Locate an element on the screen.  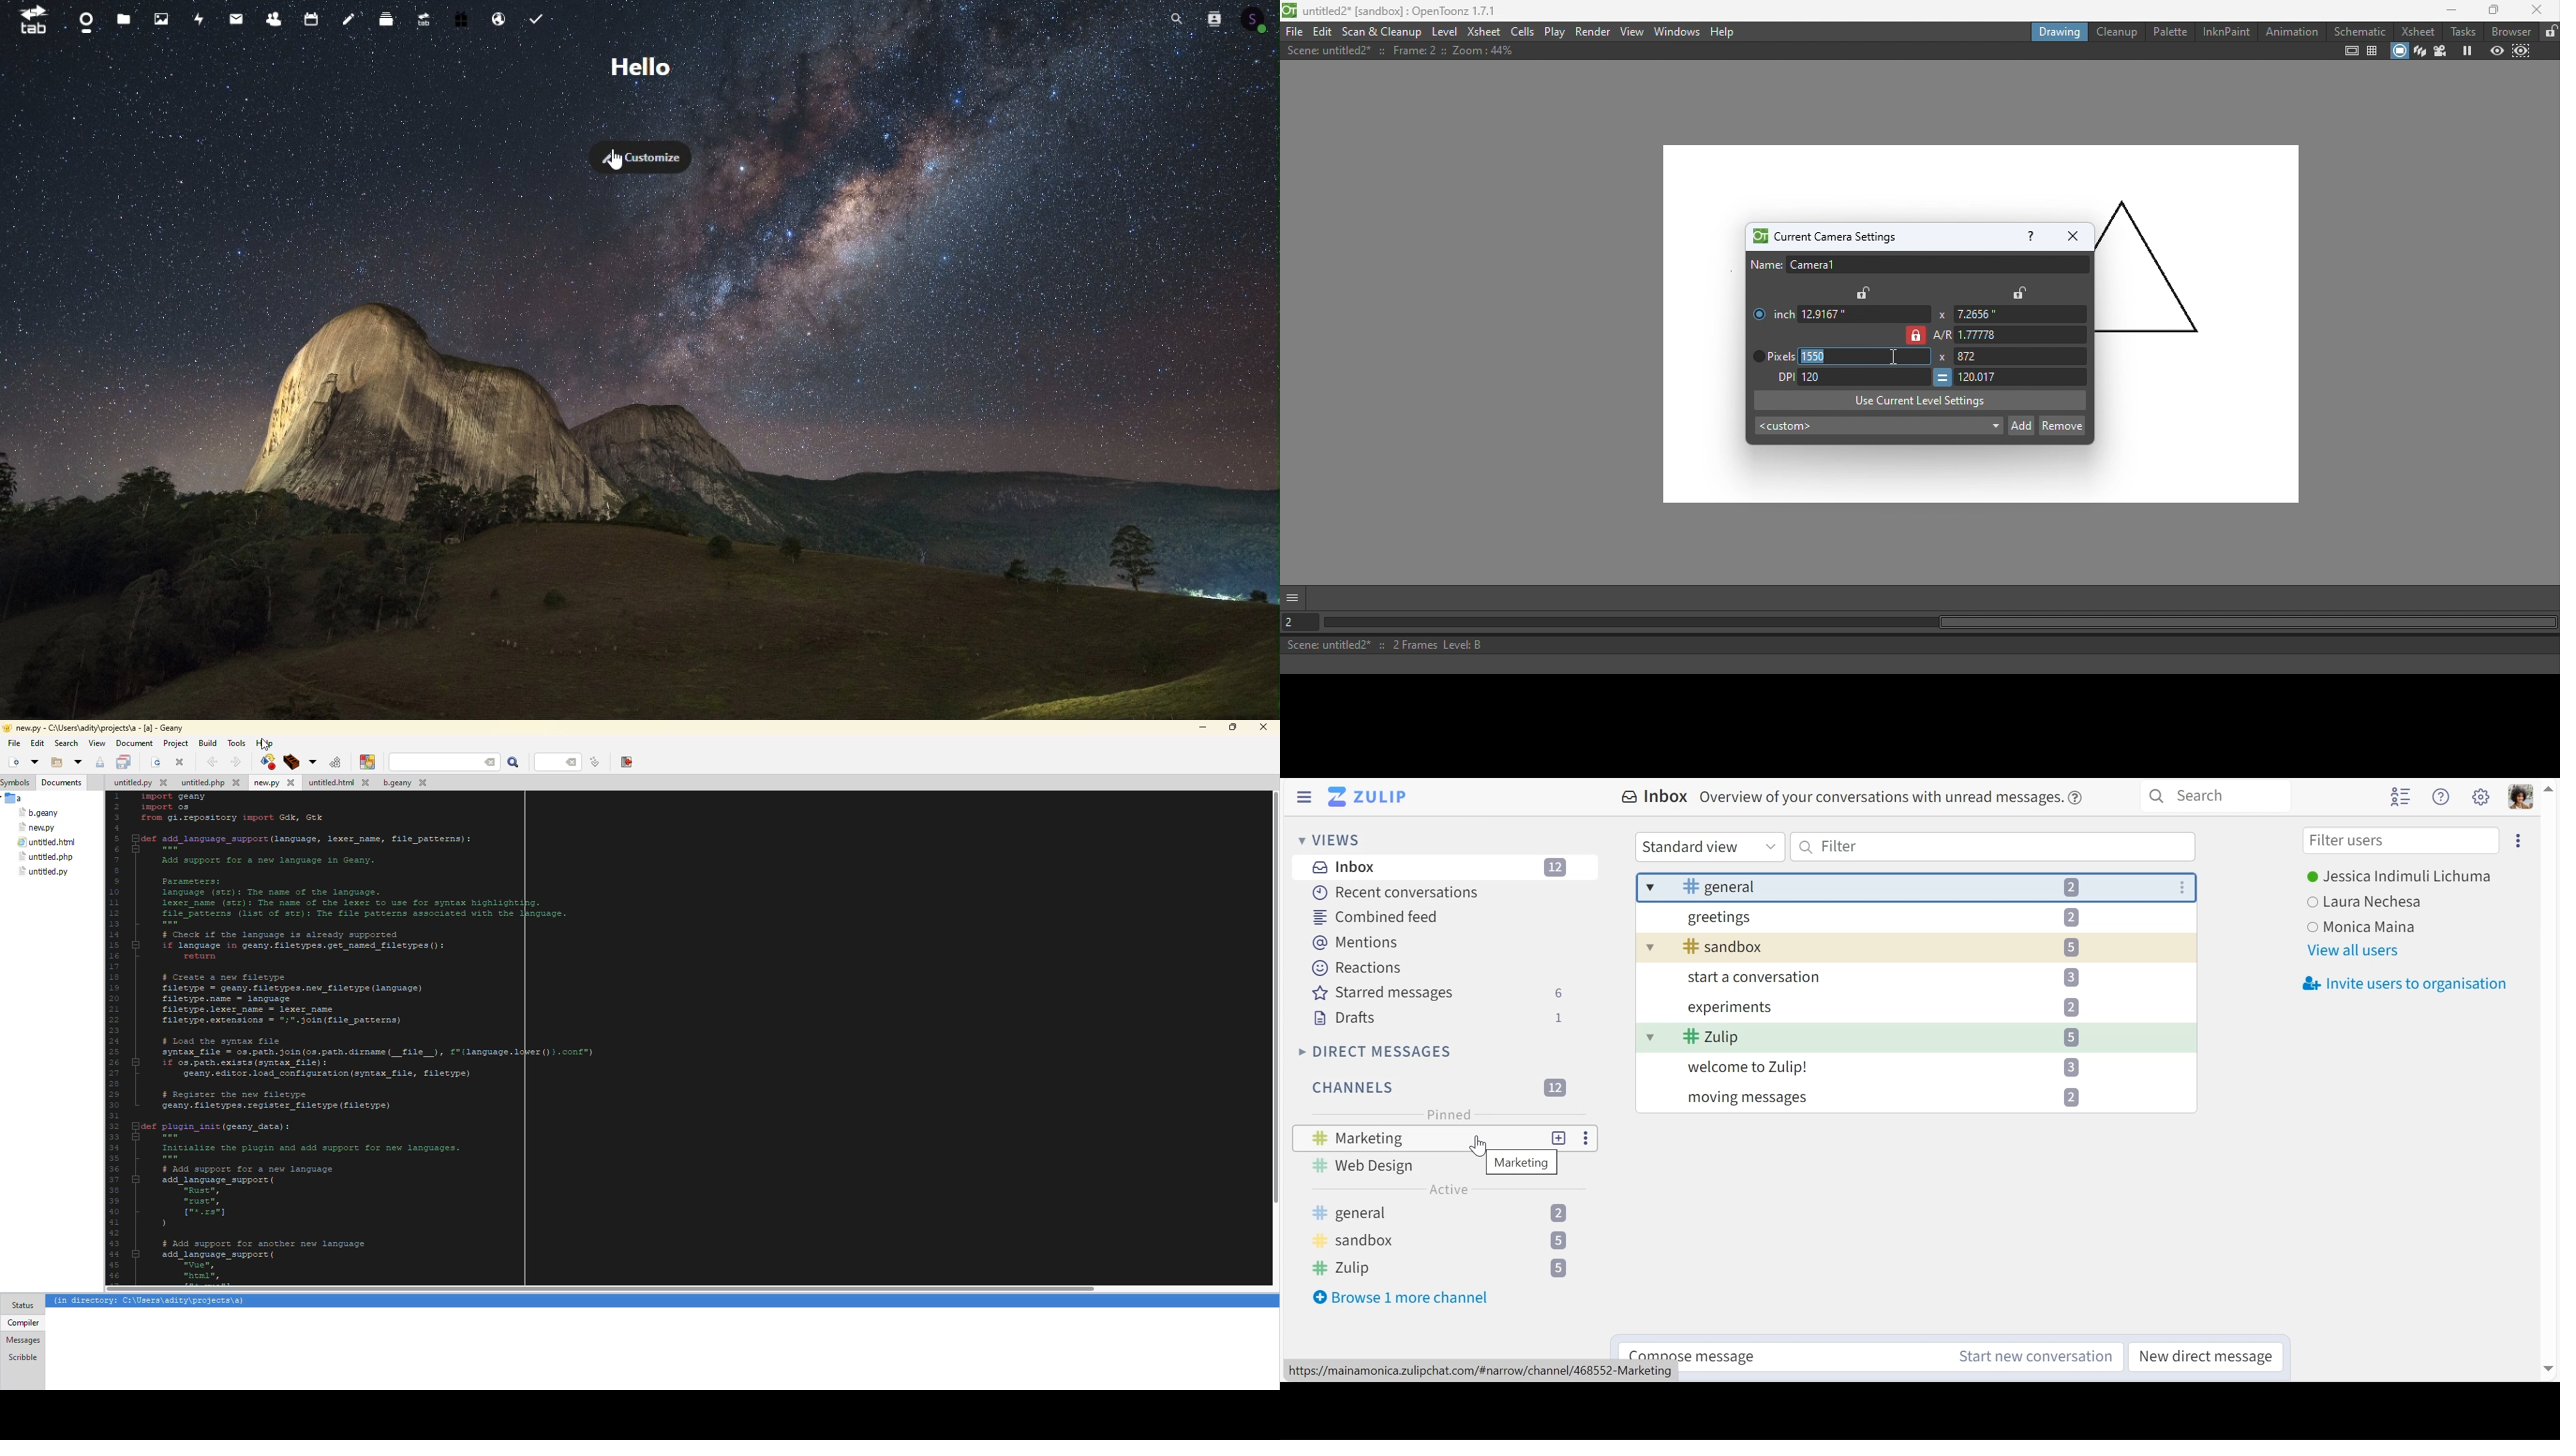
Contacts is located at coordinates (1215, 16).